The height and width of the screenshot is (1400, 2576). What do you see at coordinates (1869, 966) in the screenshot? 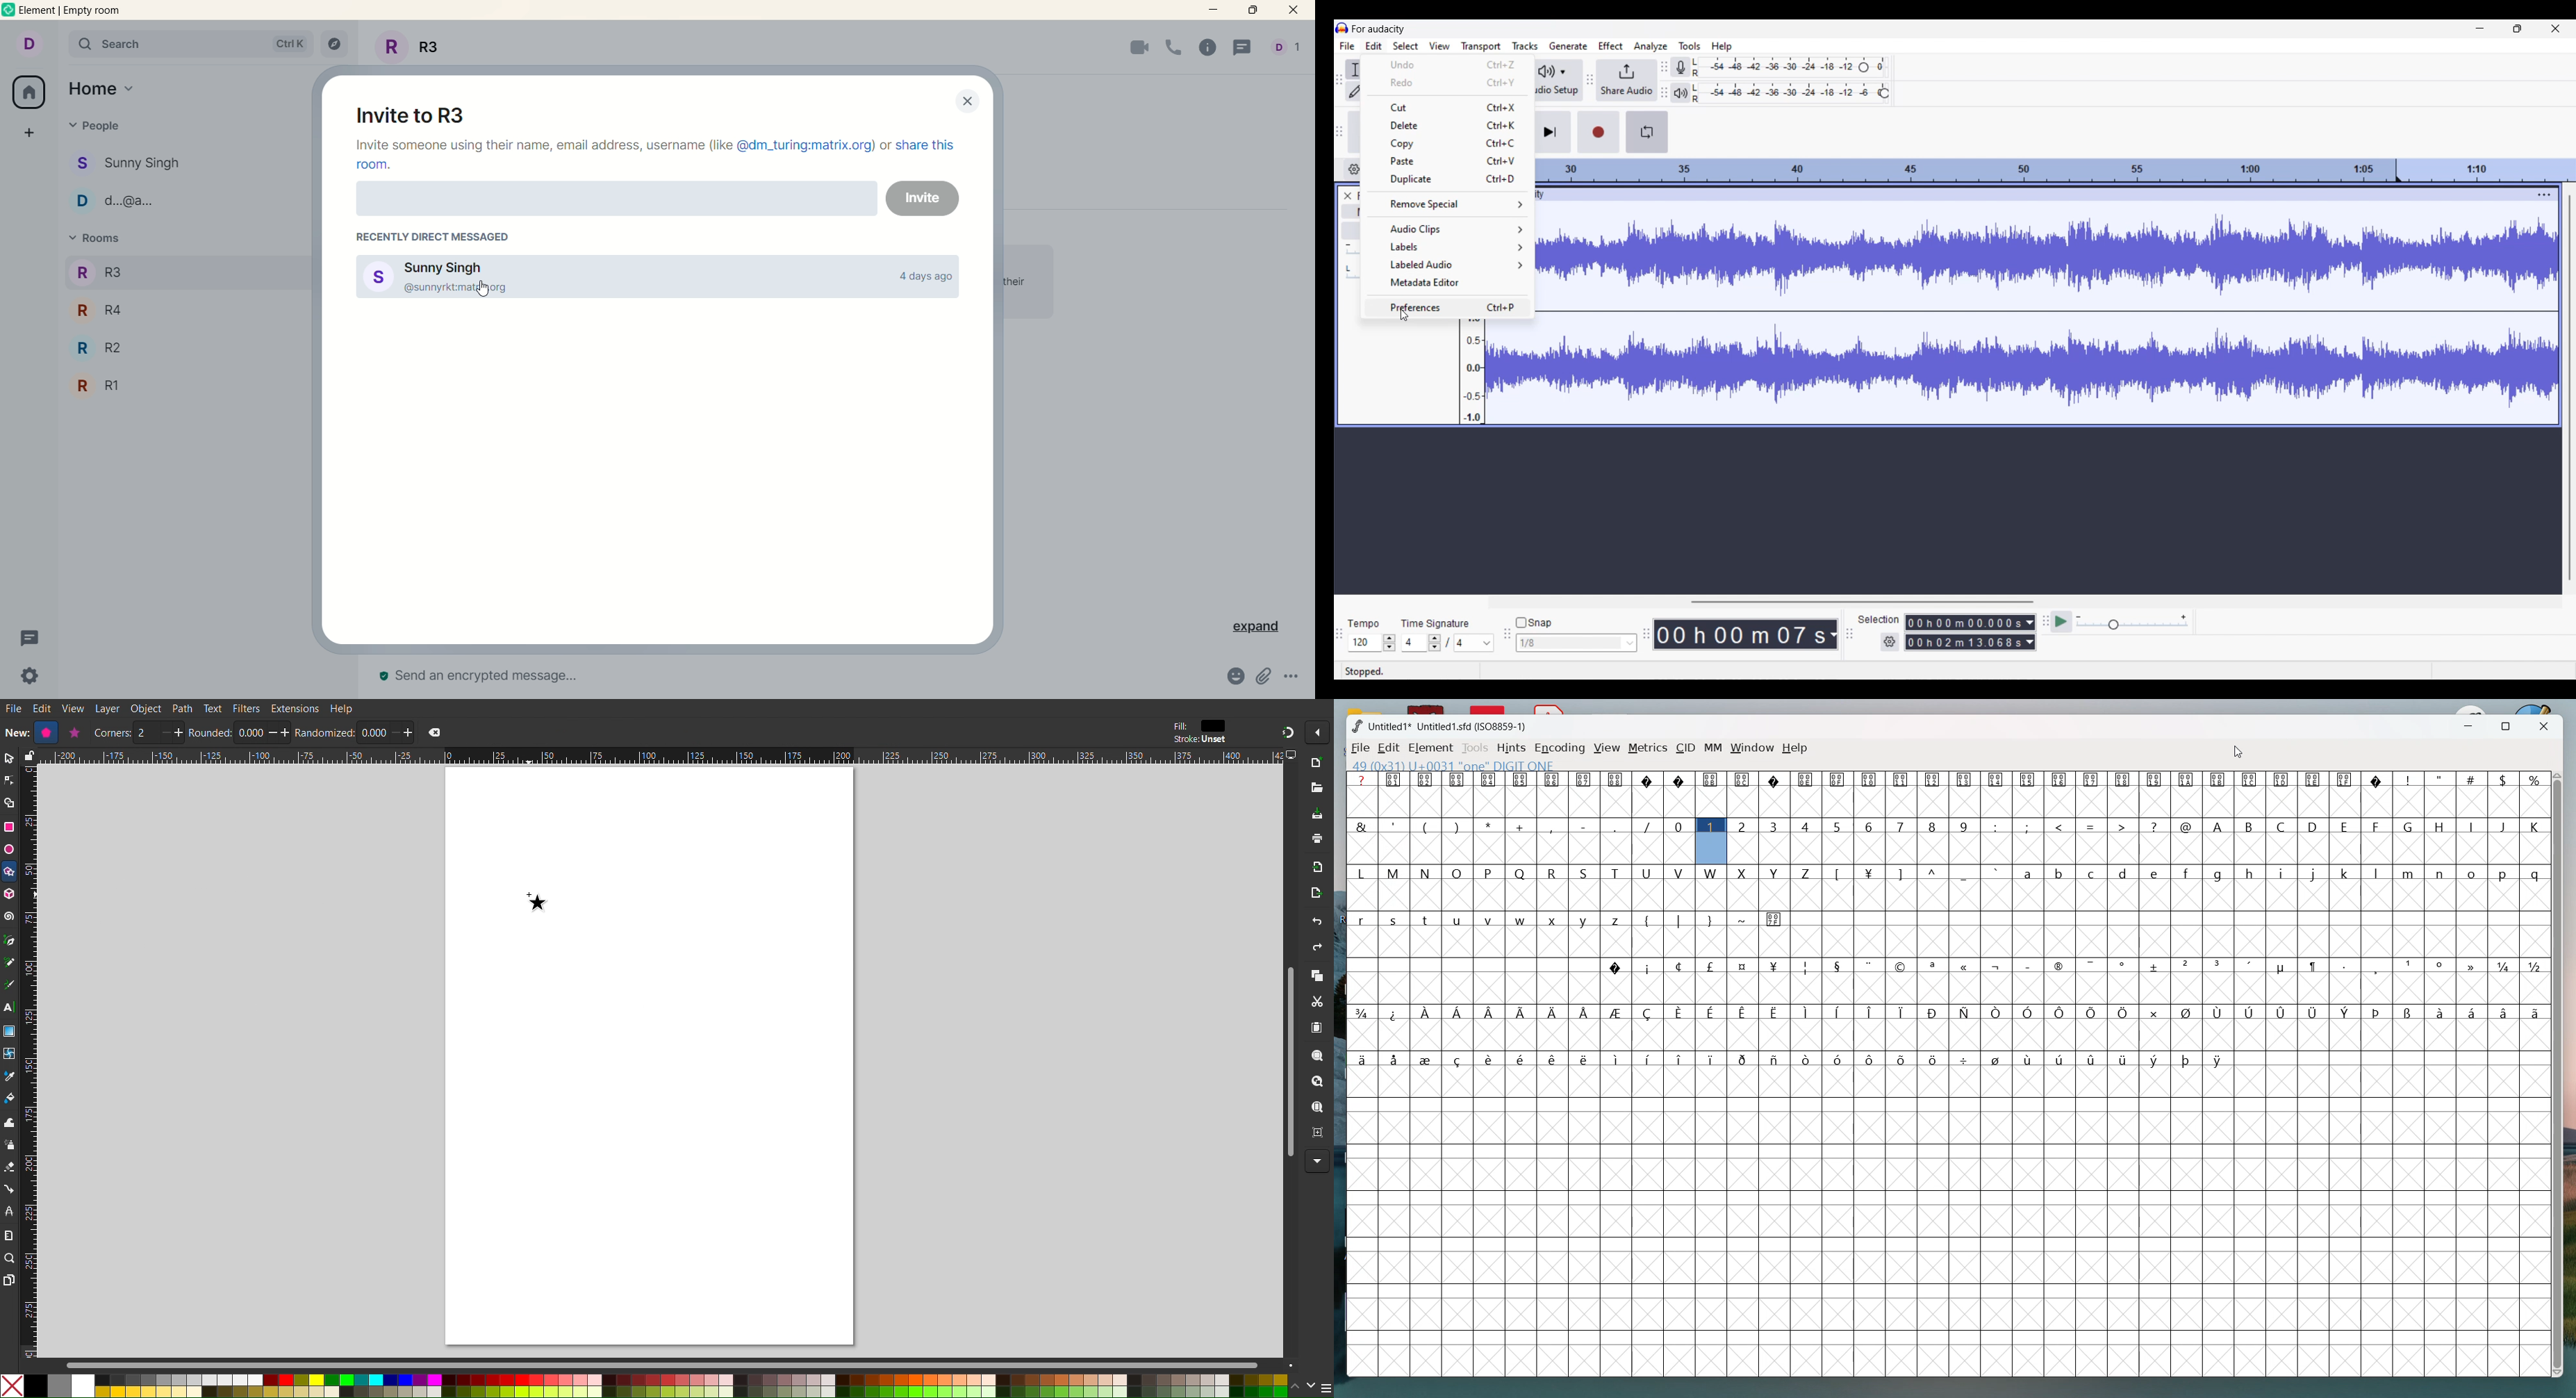
I see `symbol` at bounding box center [1869, 966].